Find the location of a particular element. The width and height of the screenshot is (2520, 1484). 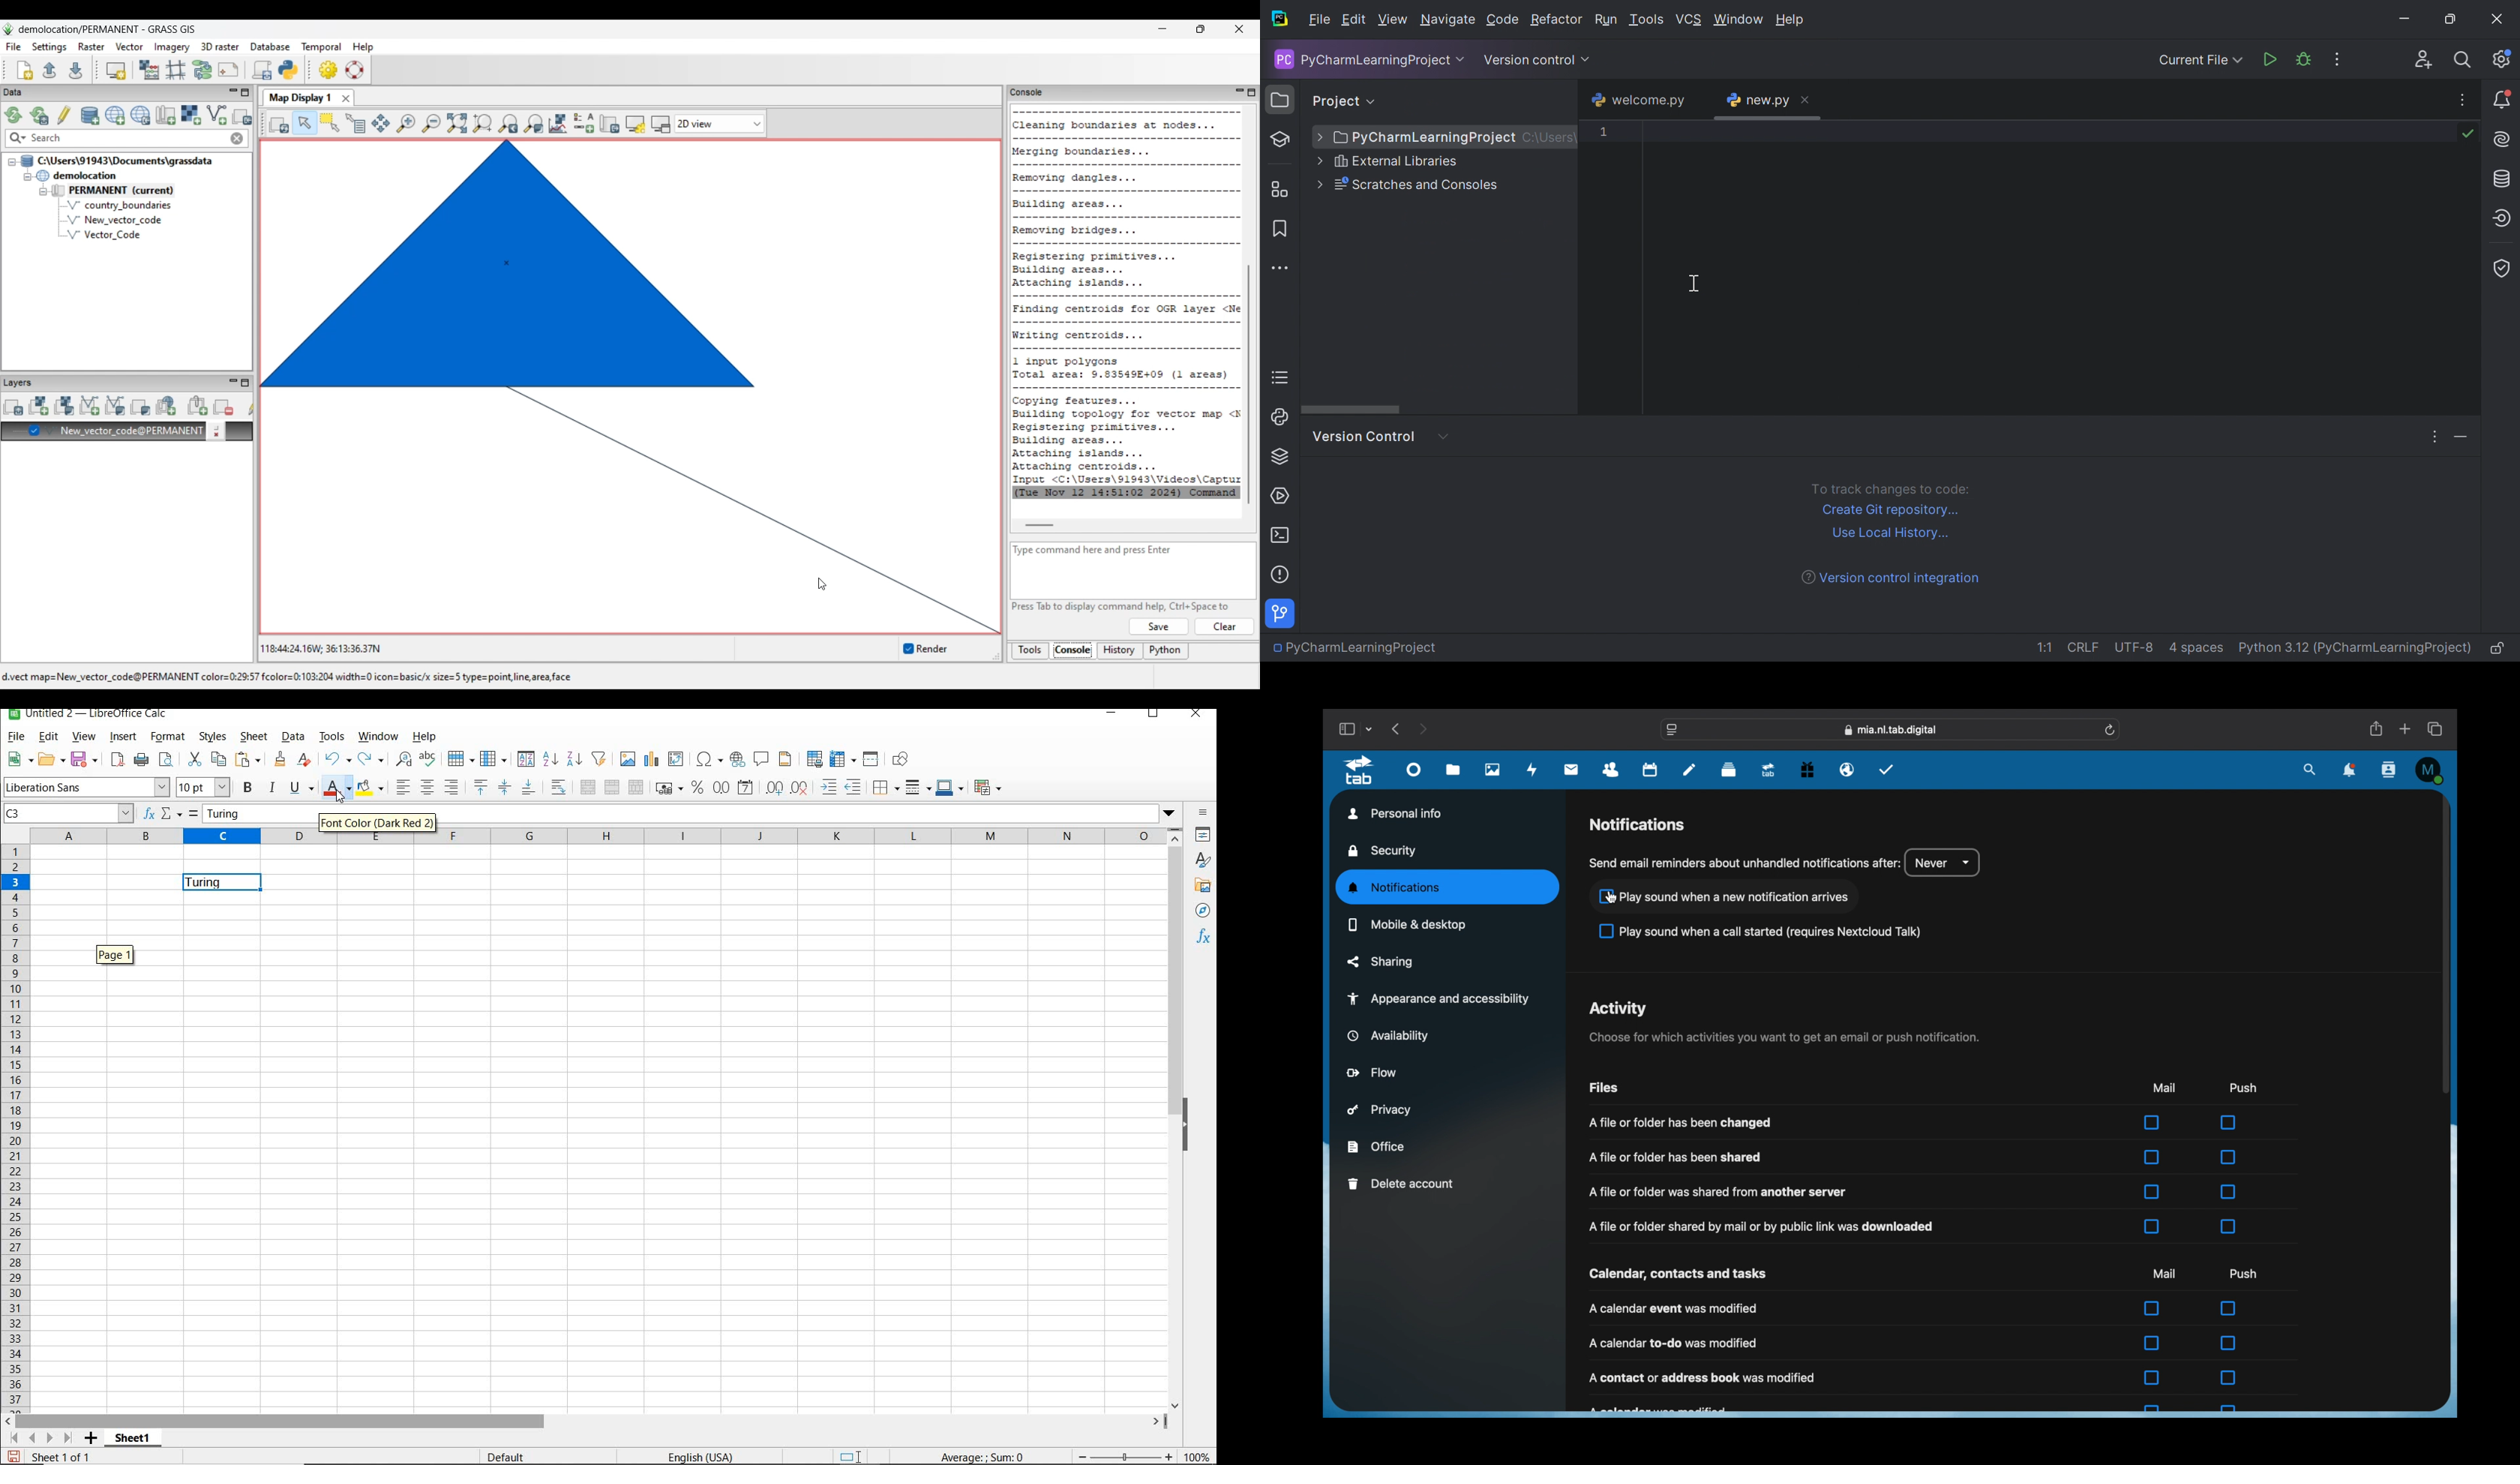

search is located at coordinates (2311, 769).